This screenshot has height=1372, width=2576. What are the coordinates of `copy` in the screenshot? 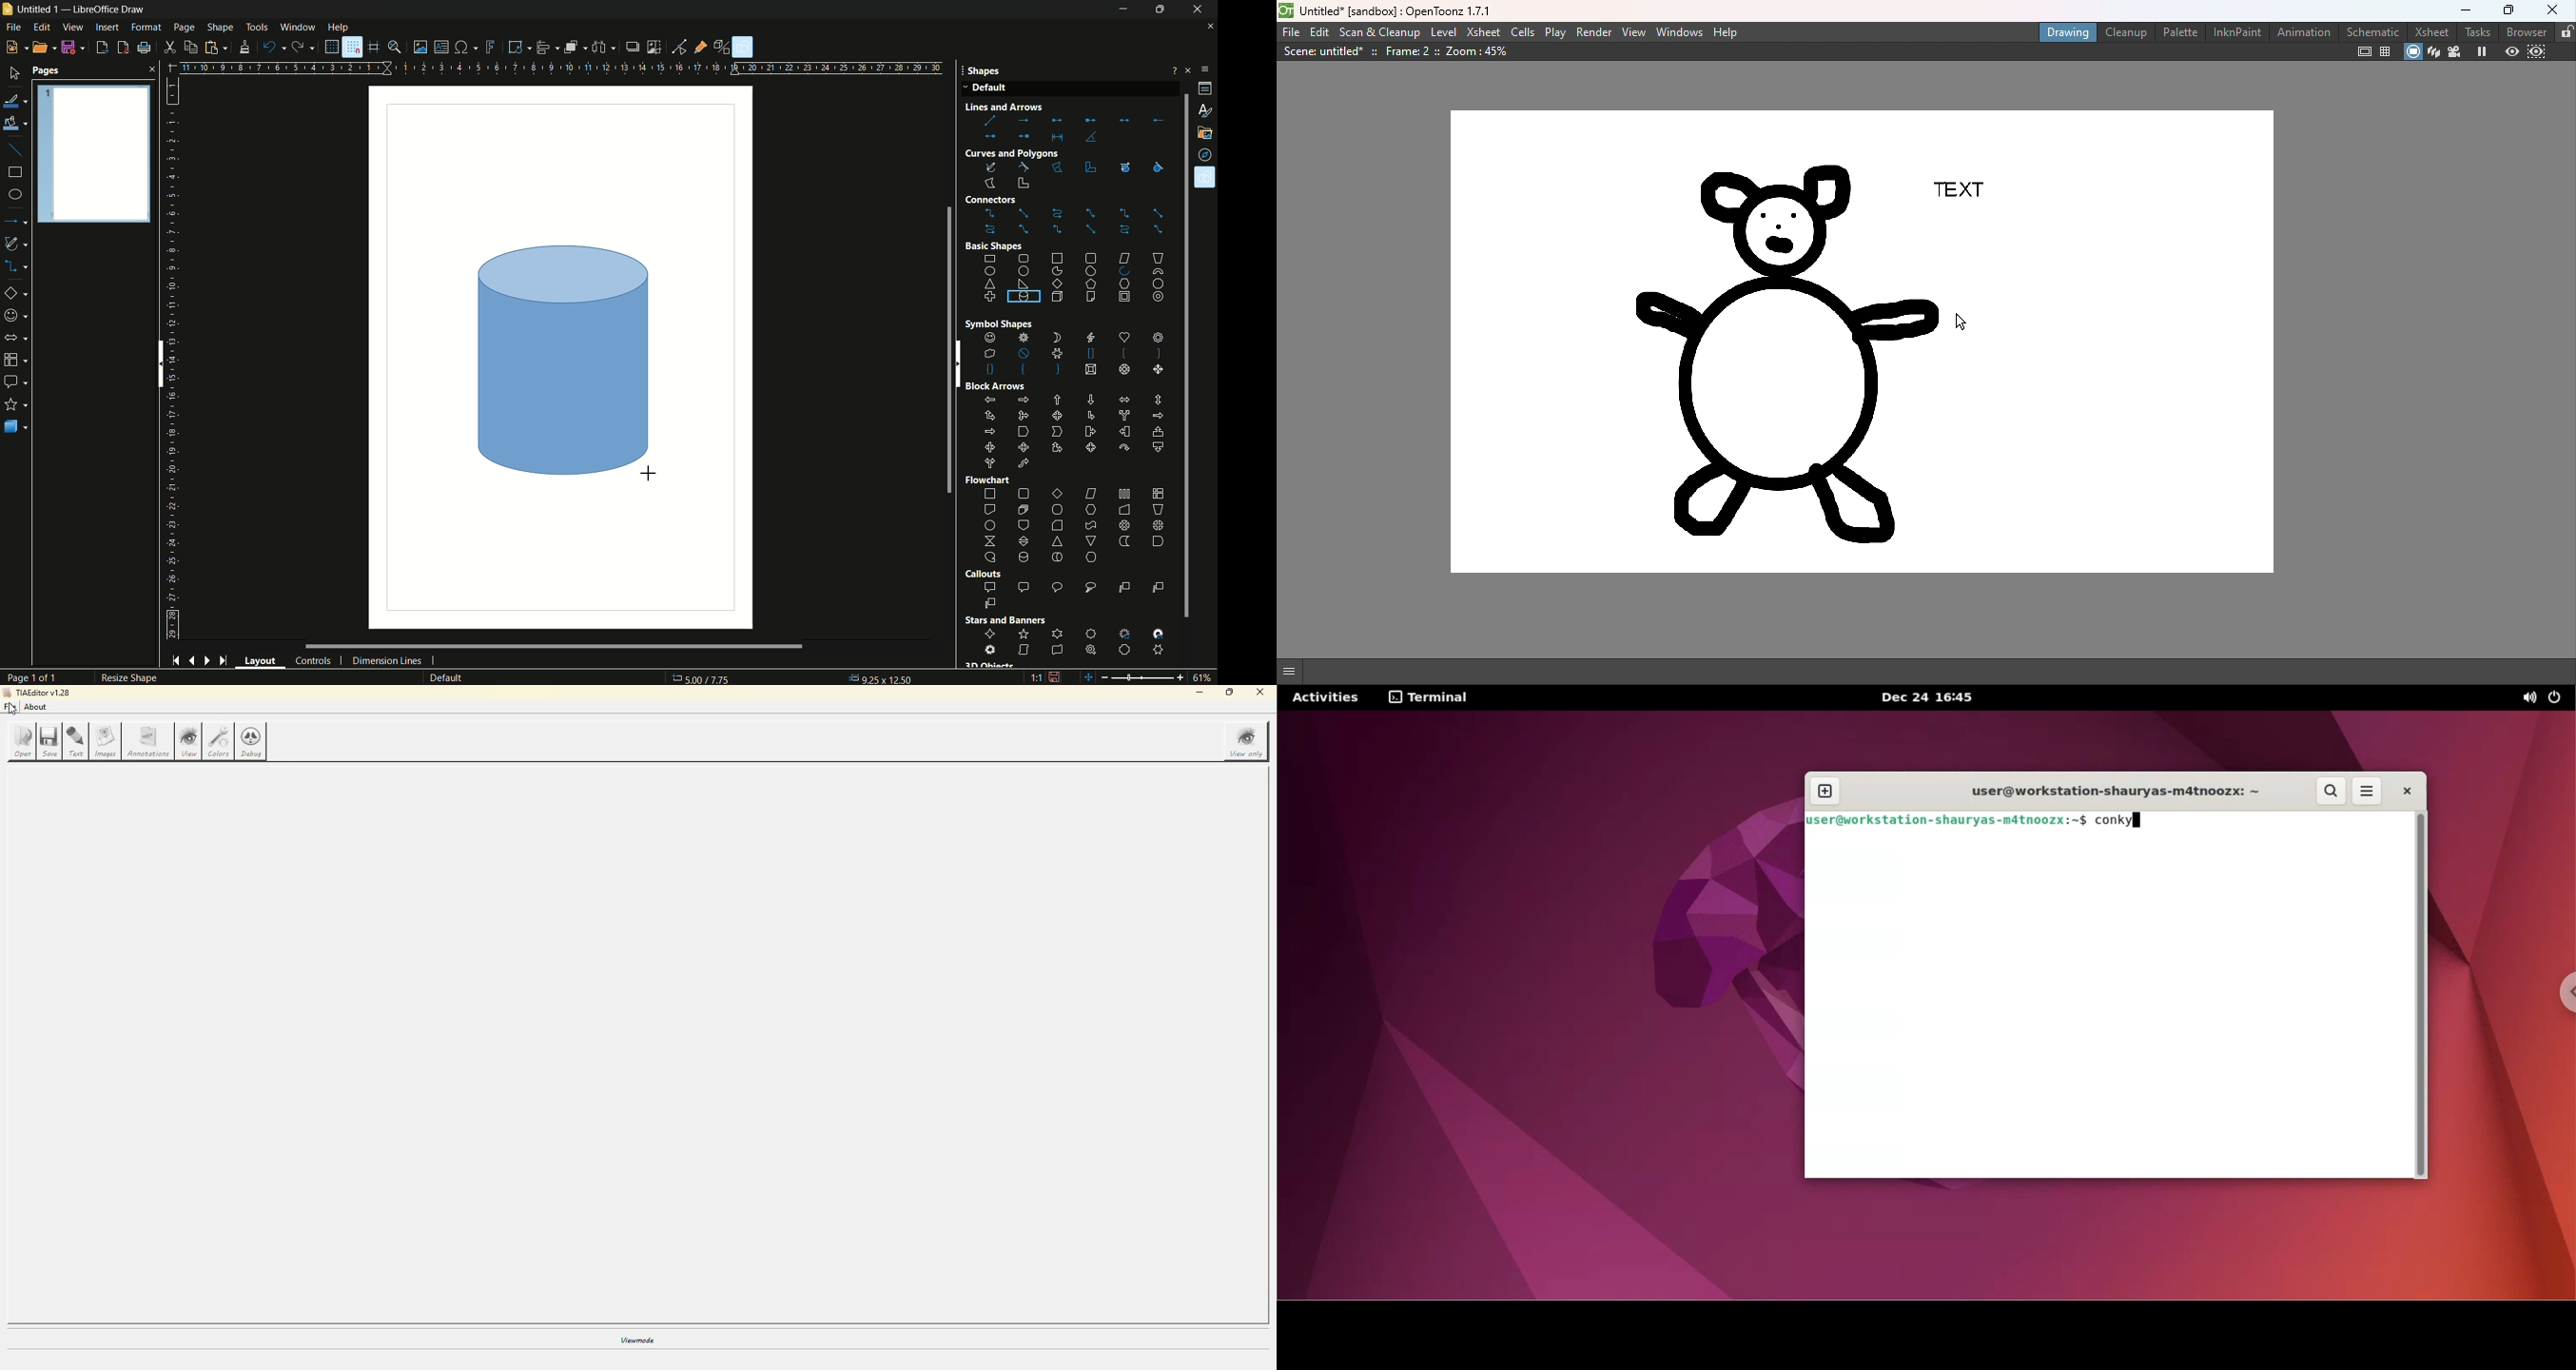 It's located at (192, 48).